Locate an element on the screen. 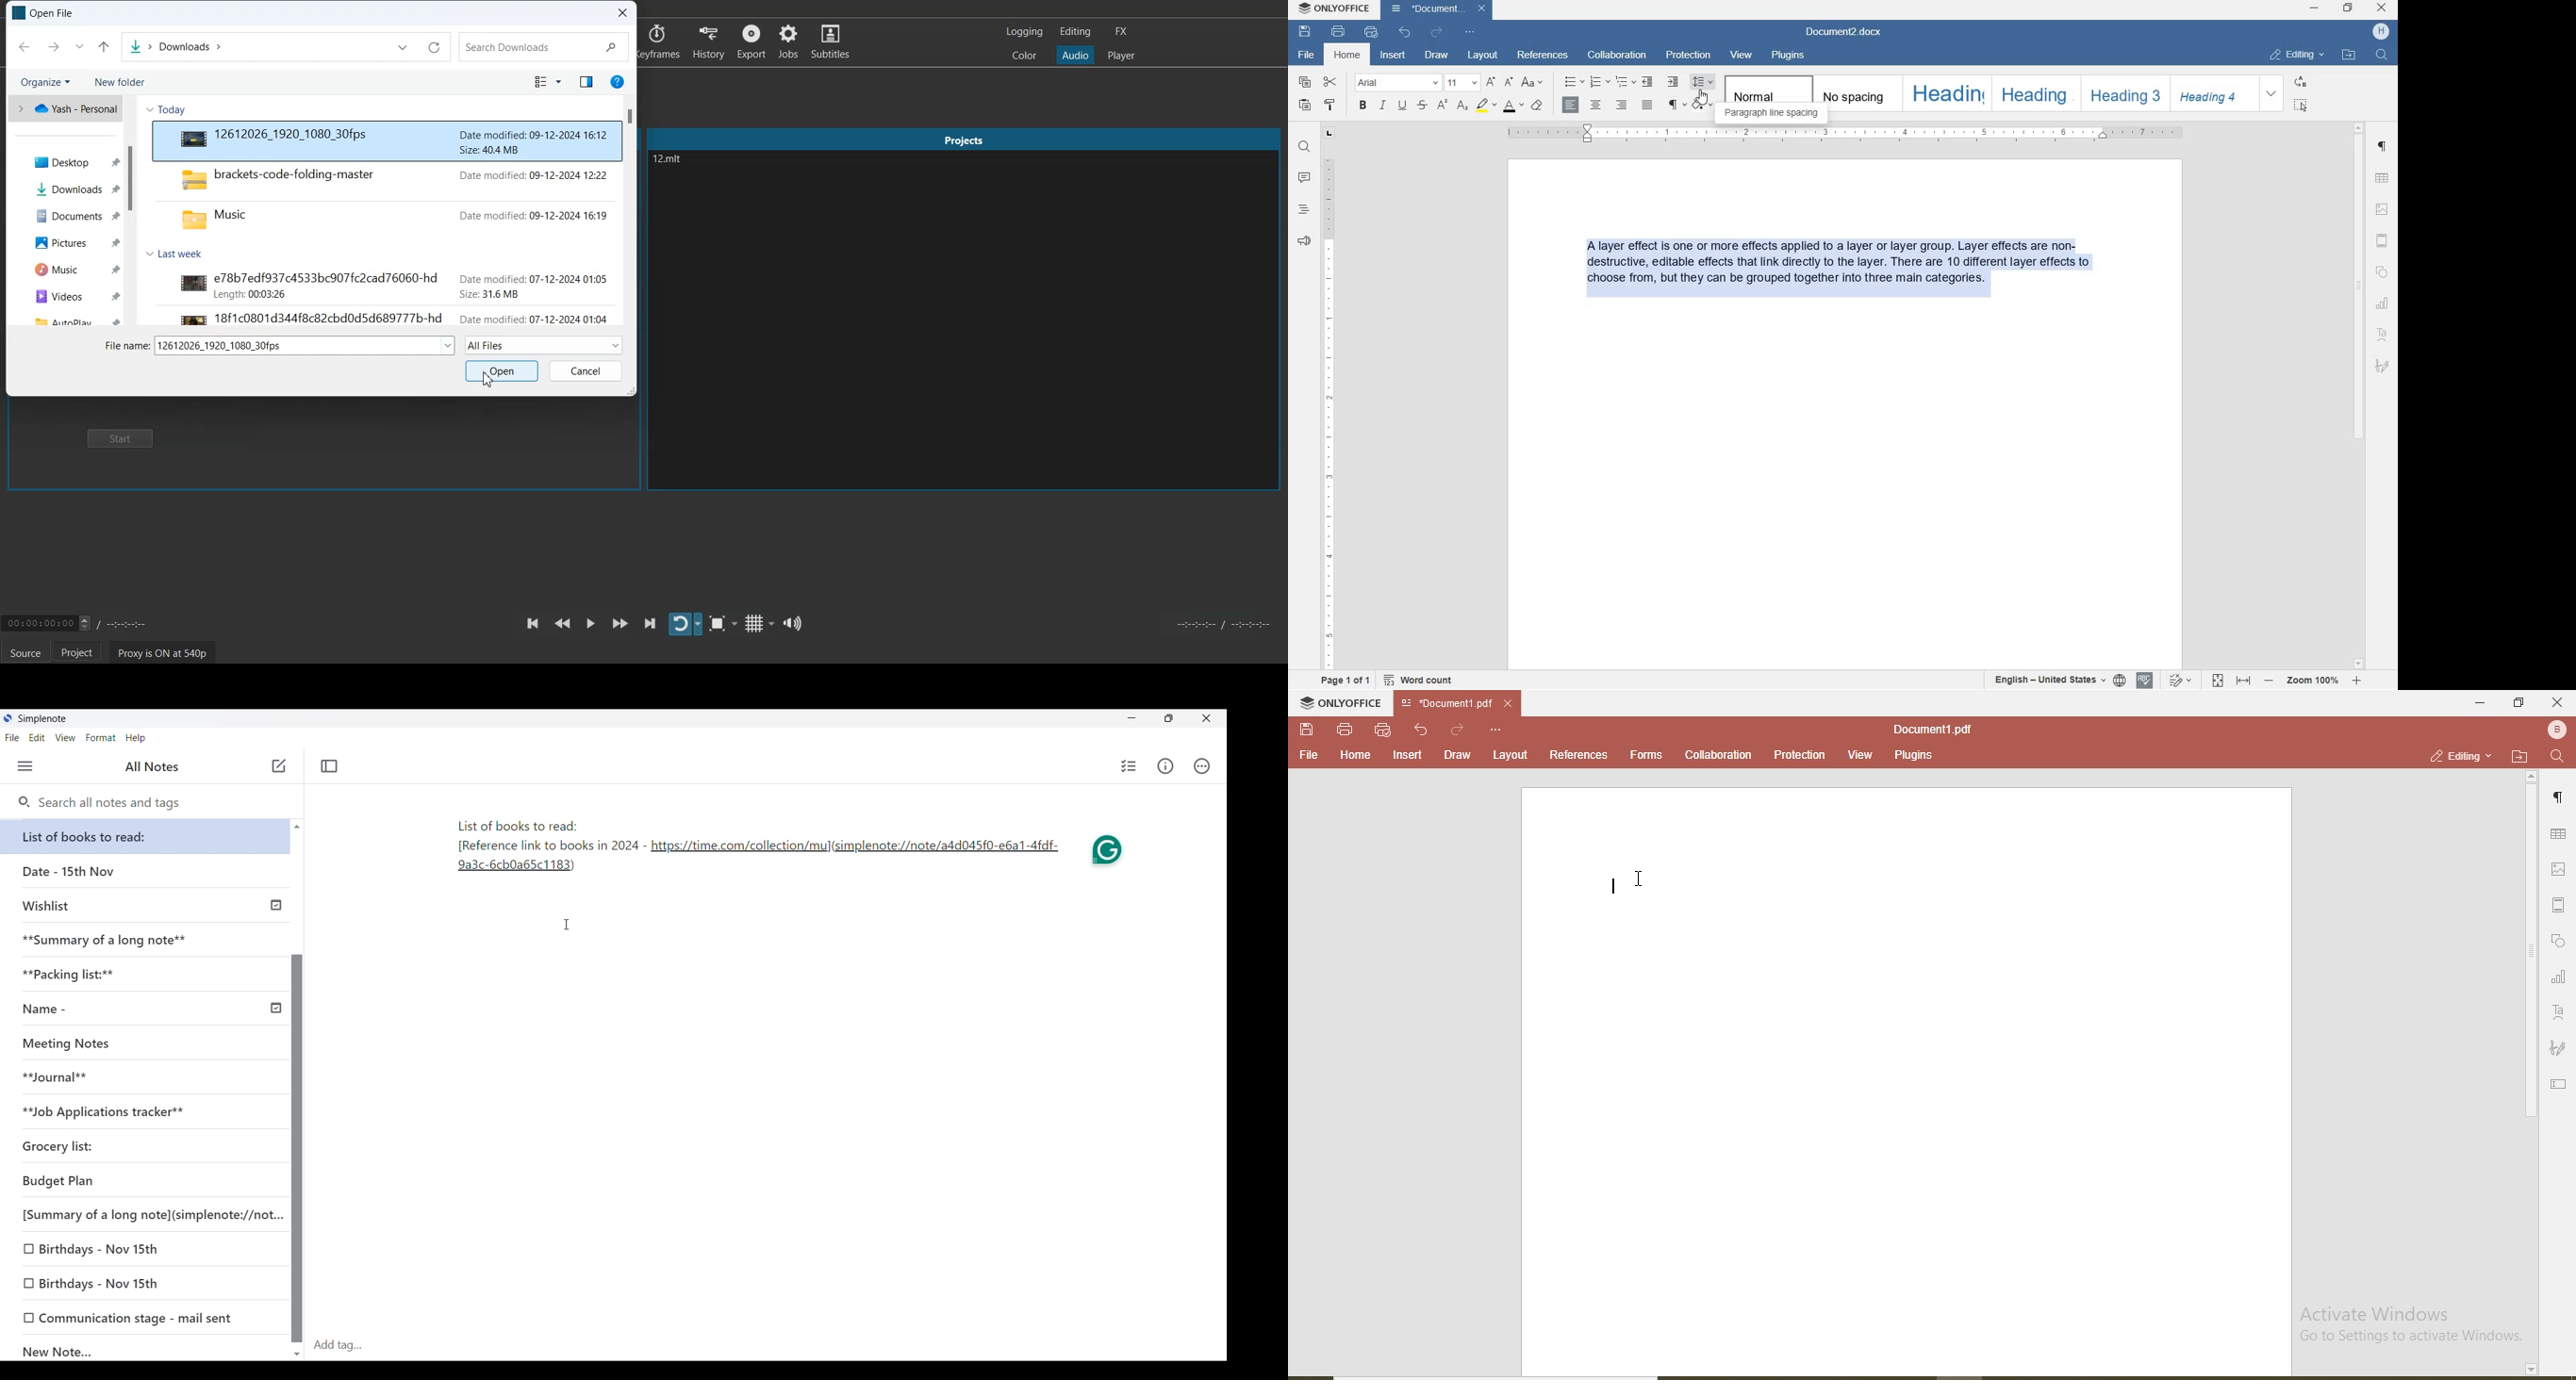 This screenshot has height=1400, width=2576. quick print is located at coordinates (1383, 730).